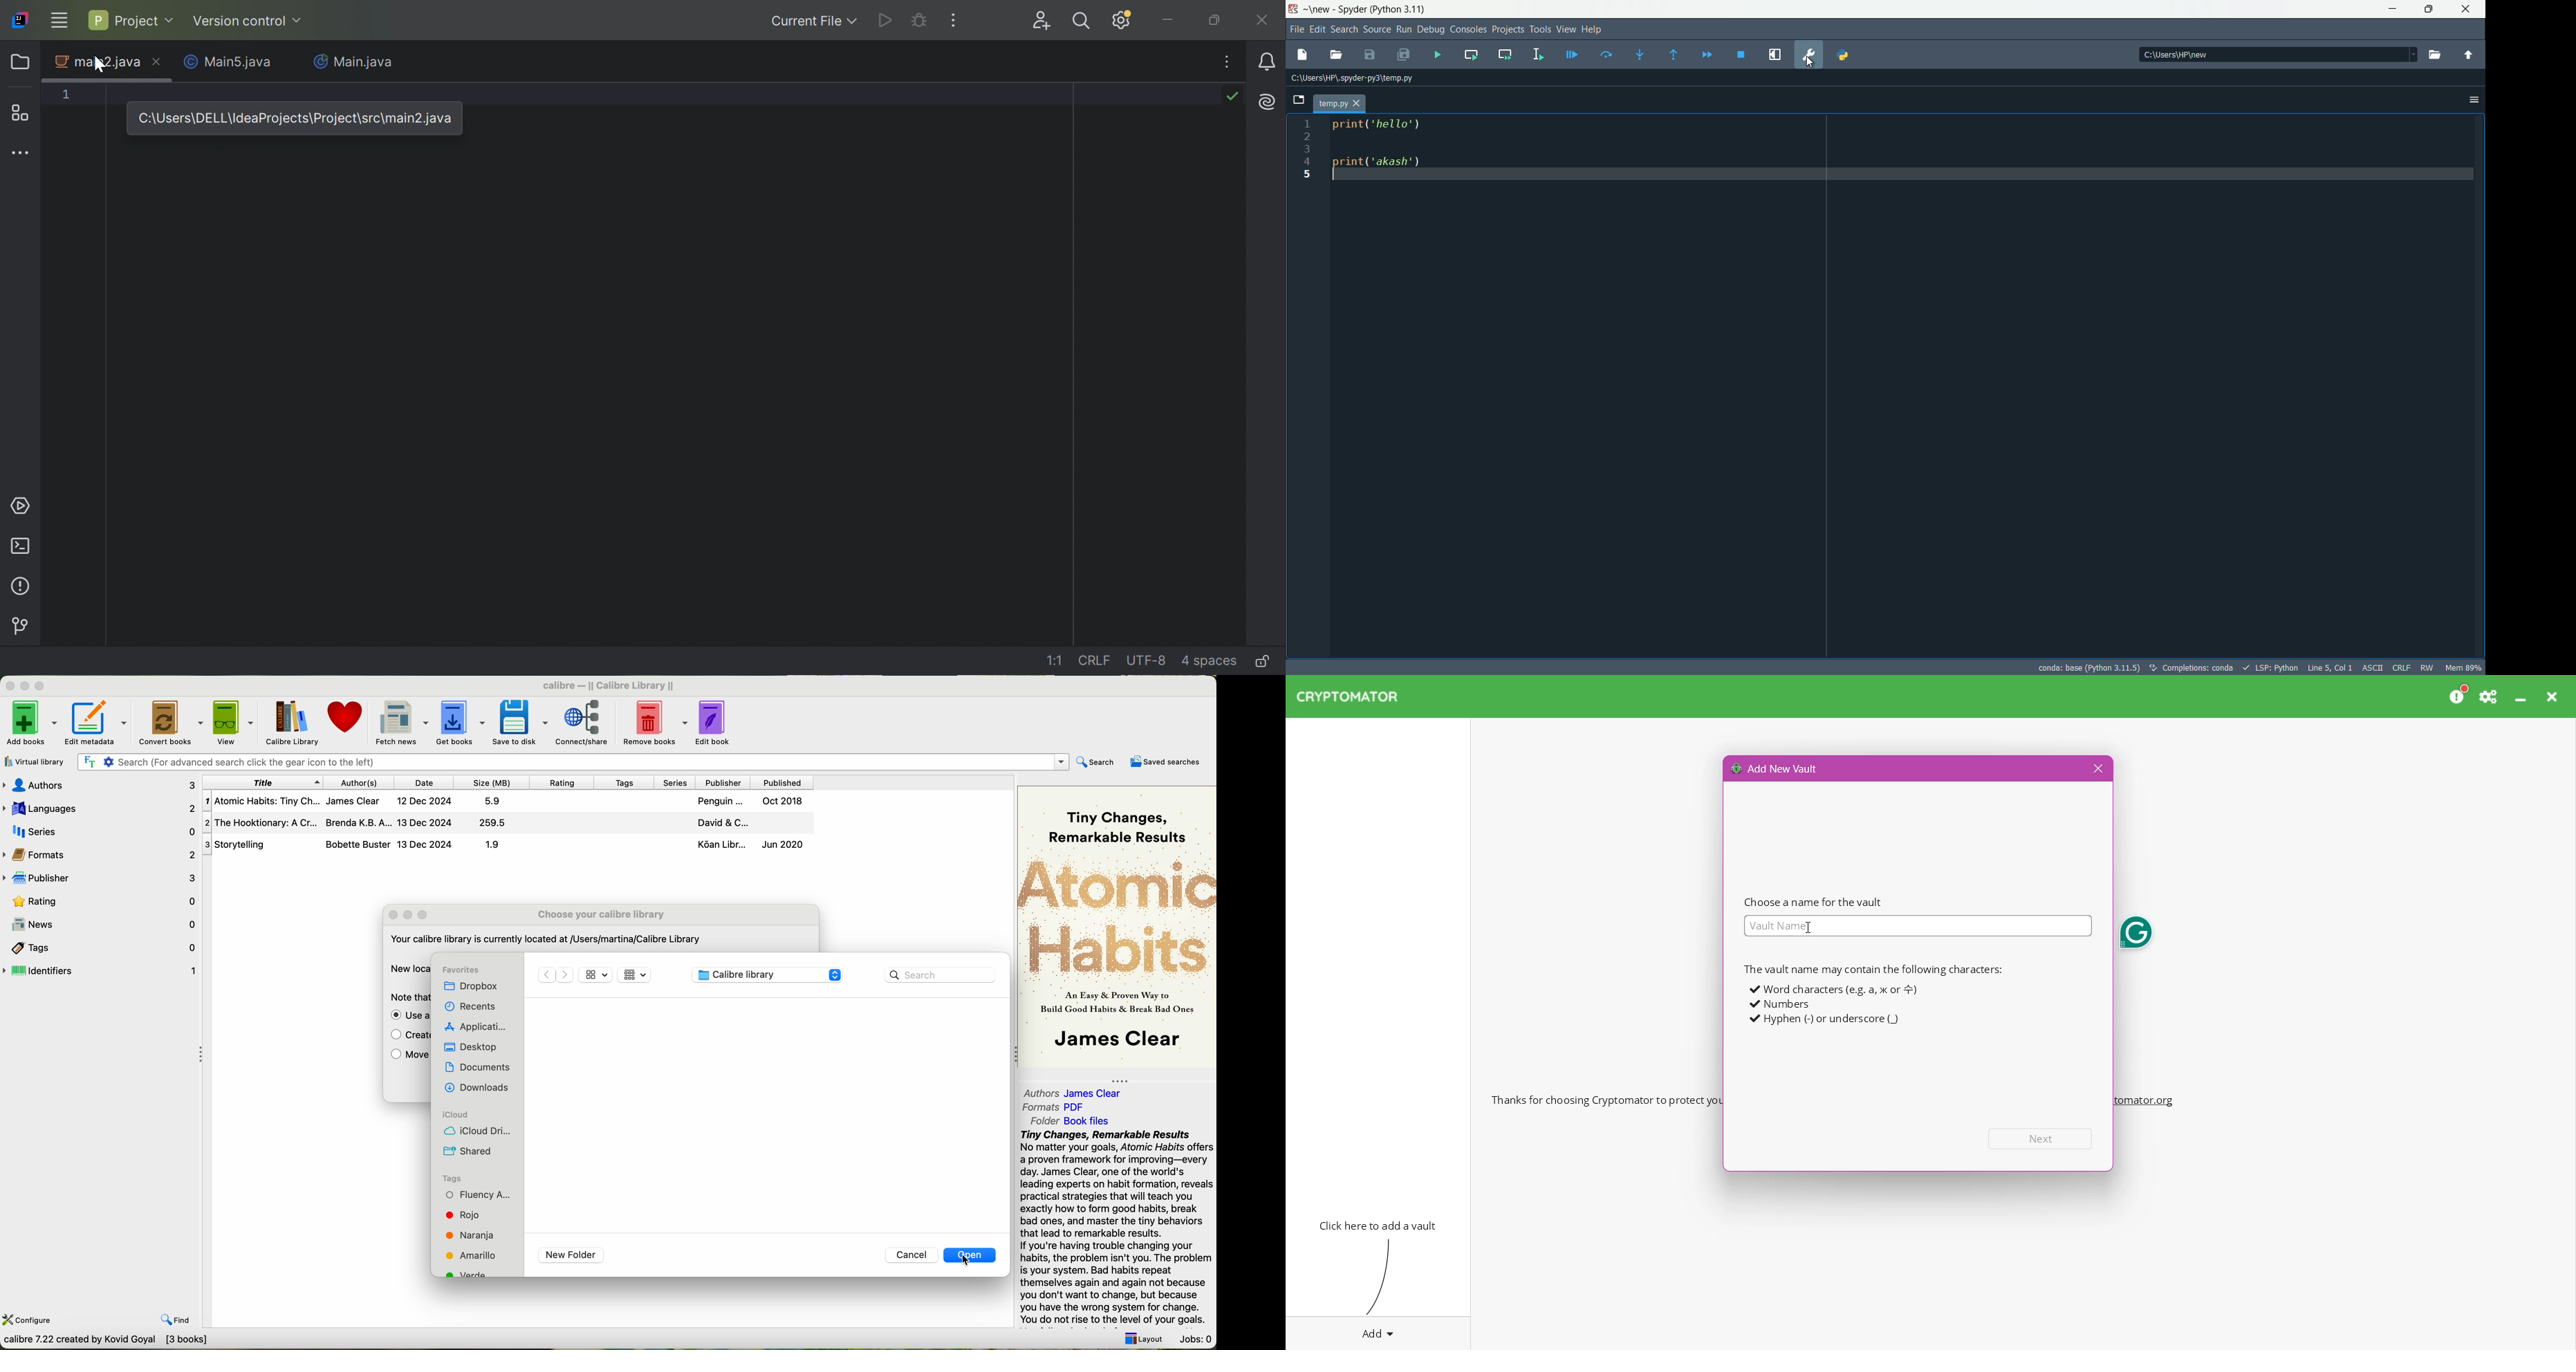 The image size is (2576, 1372). I want to click on calibre — || Calibre Library ||, so click(612, 685).